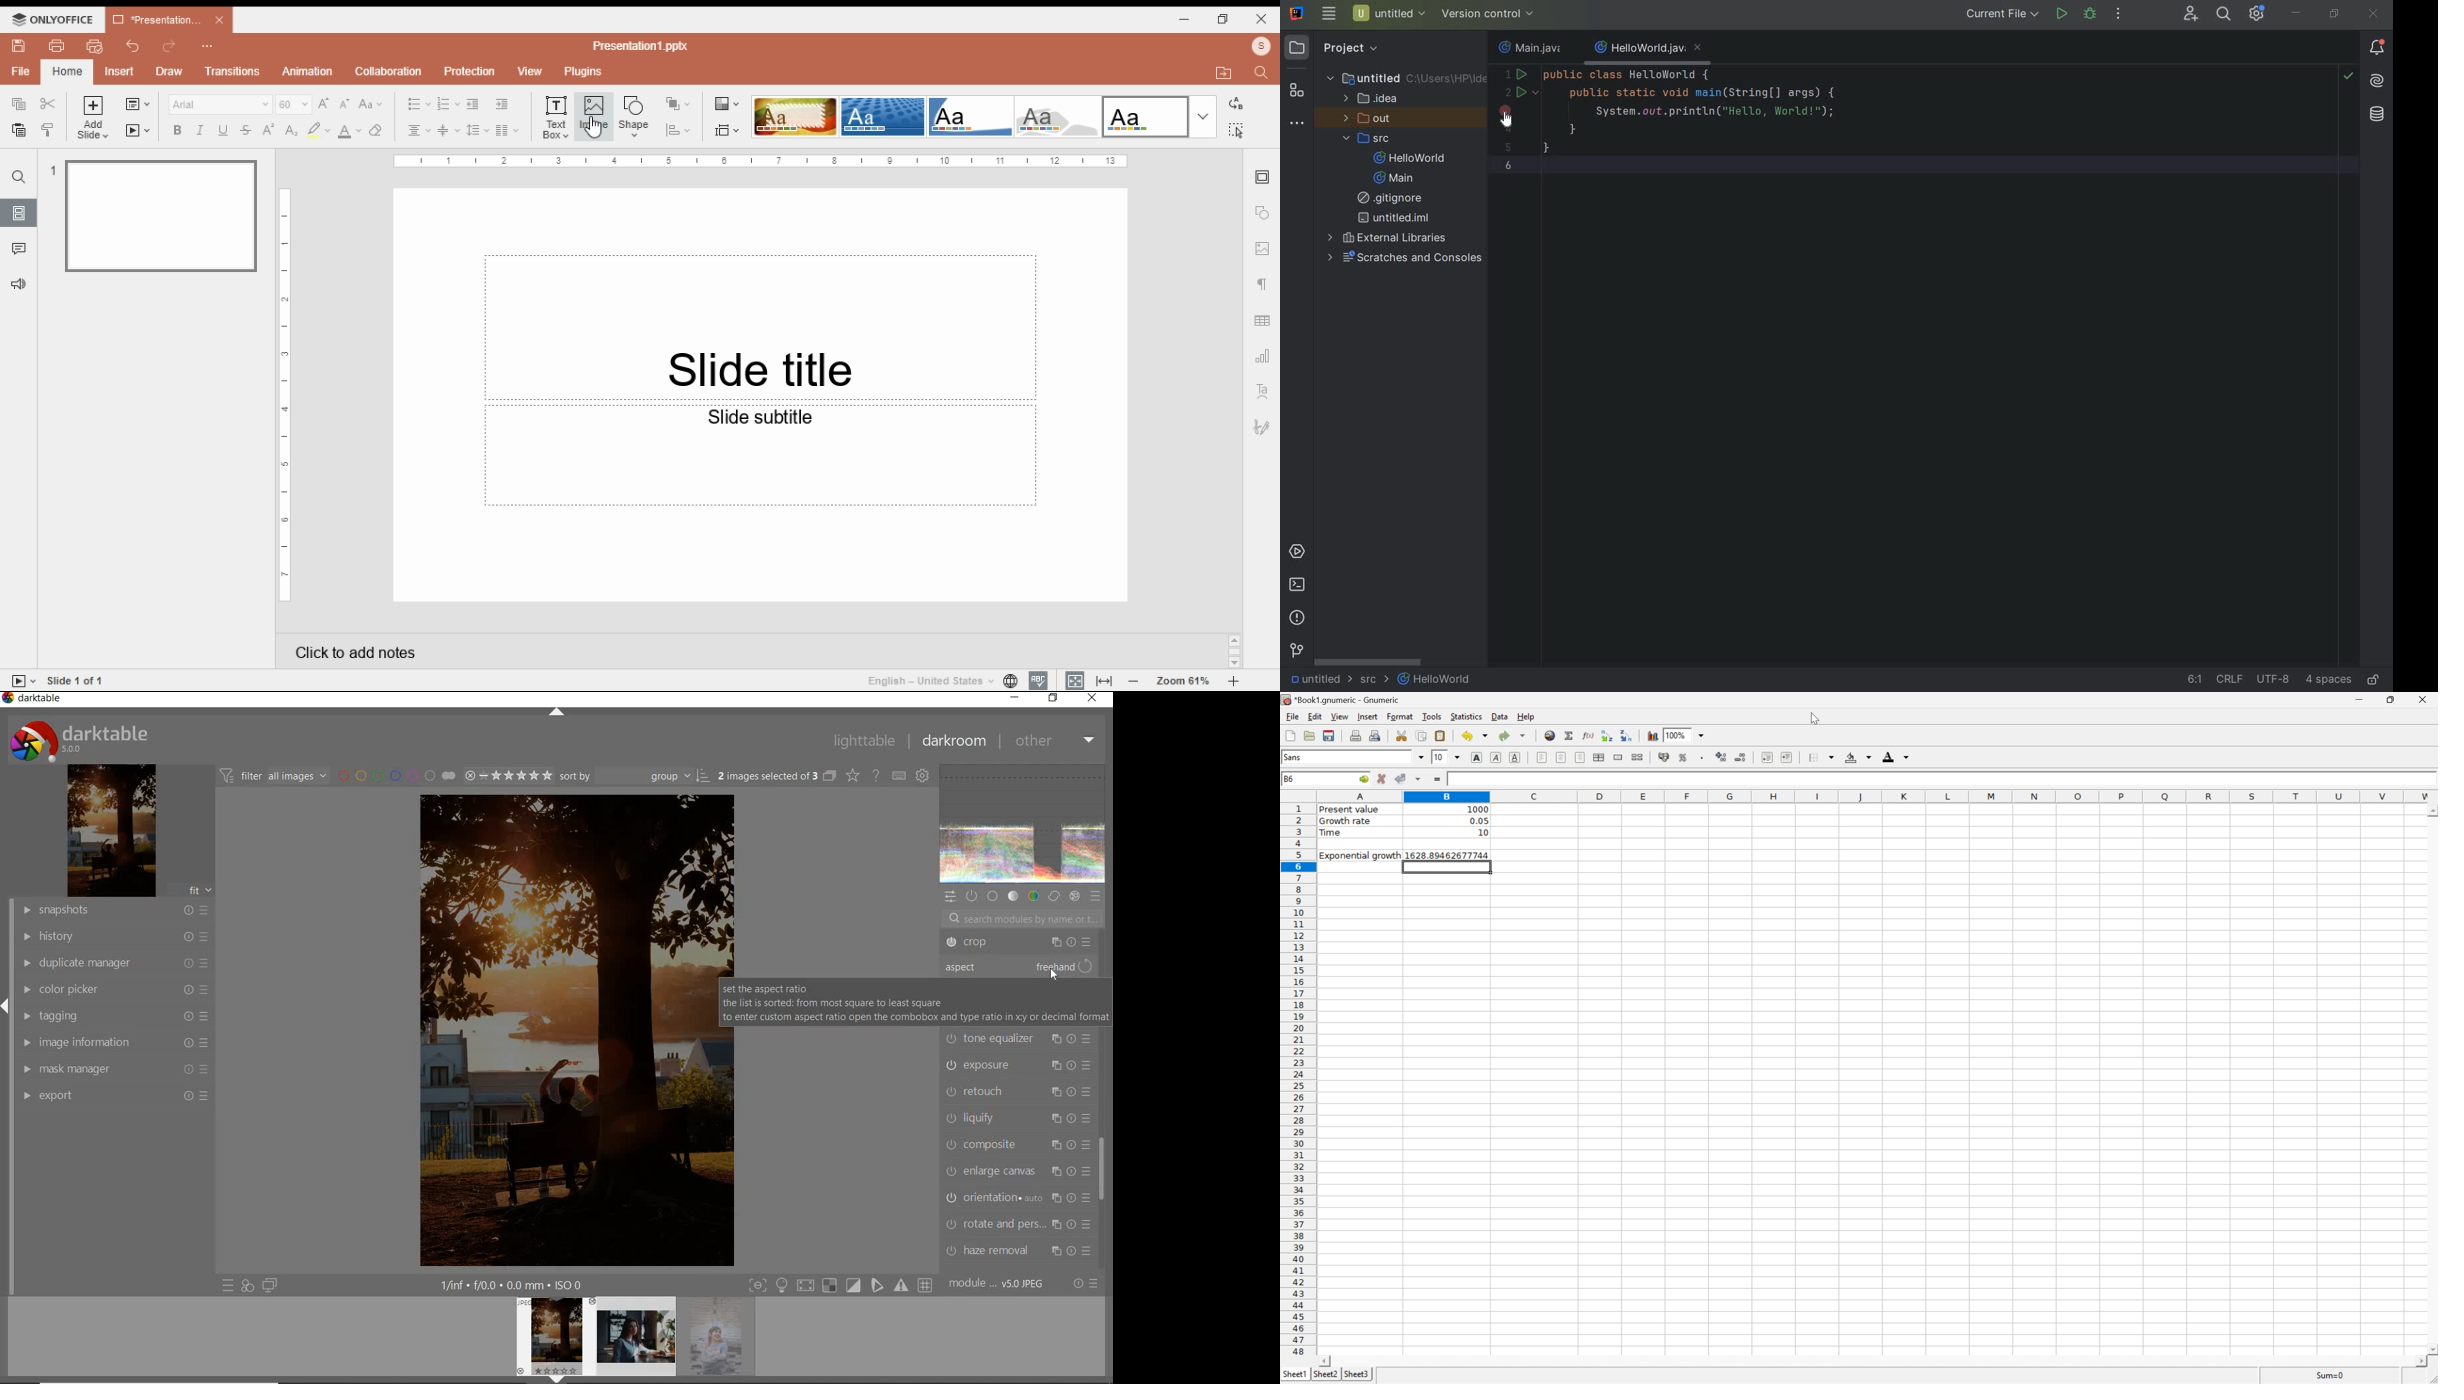 This screenshot has width=2464, height=1400. What do you see at coordinates (82, 679) in the screenshot?
I see `Side 1 of 1` at bounding box center [82, 679].